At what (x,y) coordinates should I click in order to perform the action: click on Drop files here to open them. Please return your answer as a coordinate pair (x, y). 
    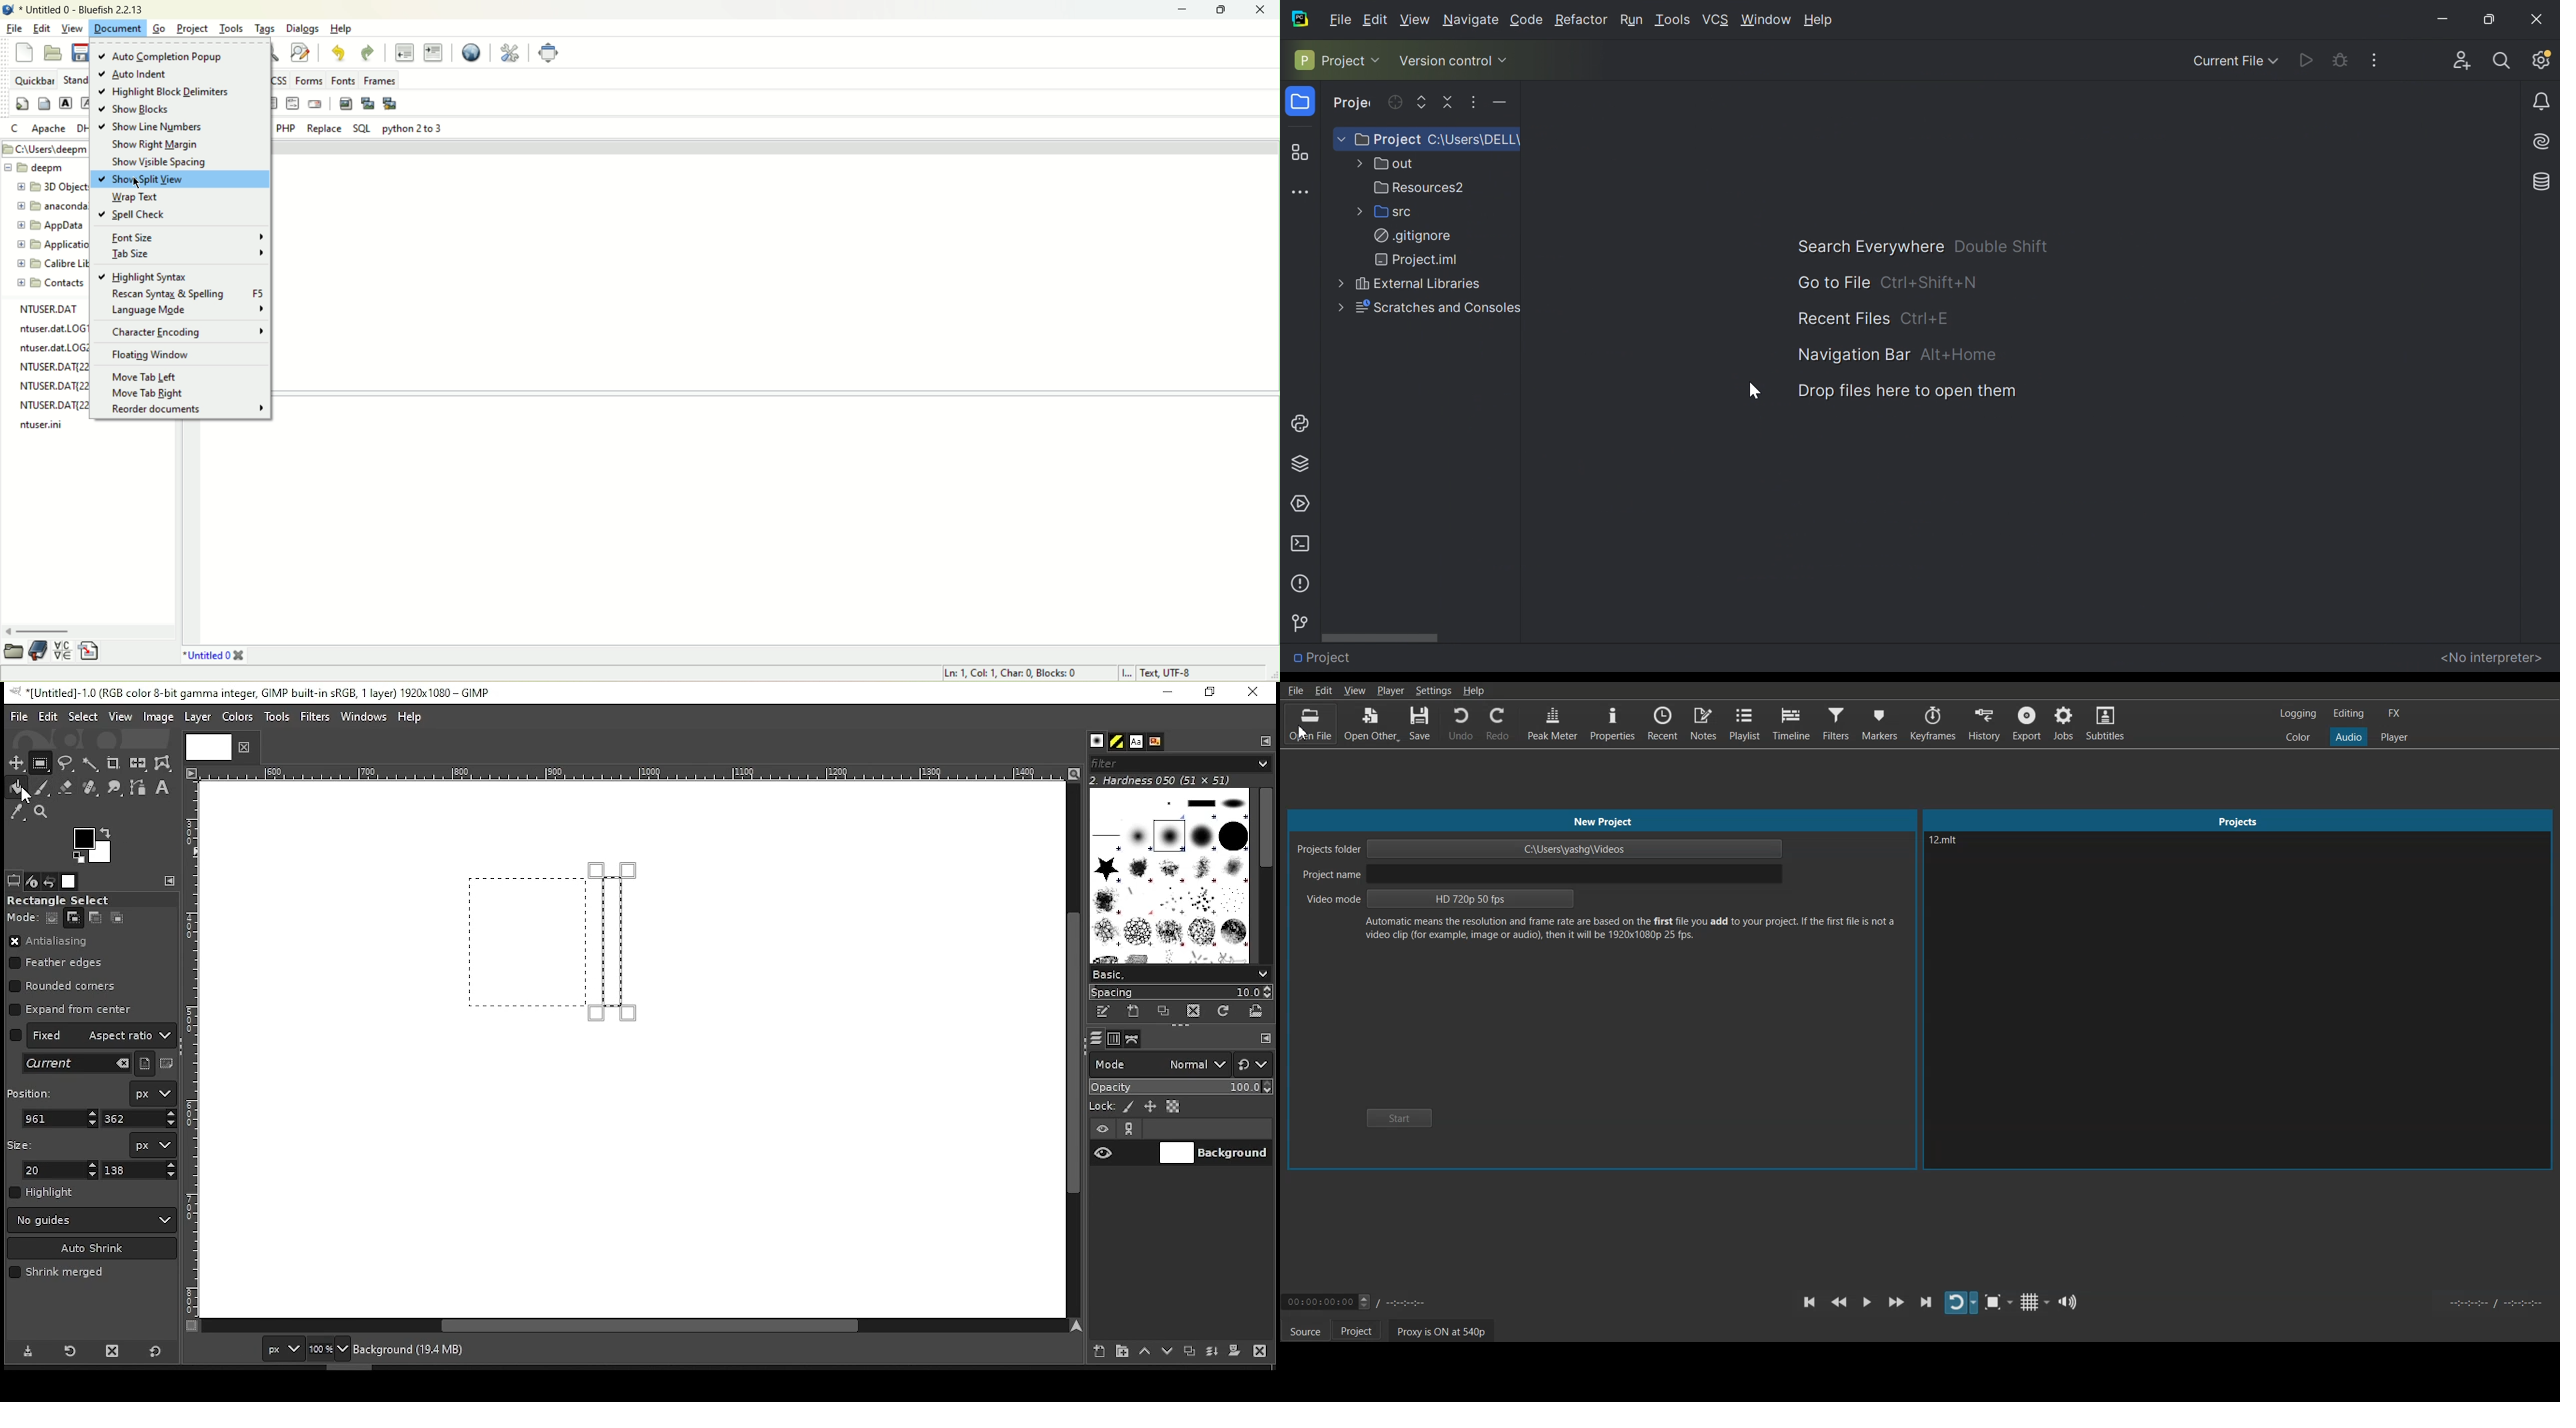
    Looking at the image, I should click on (1907, 391).